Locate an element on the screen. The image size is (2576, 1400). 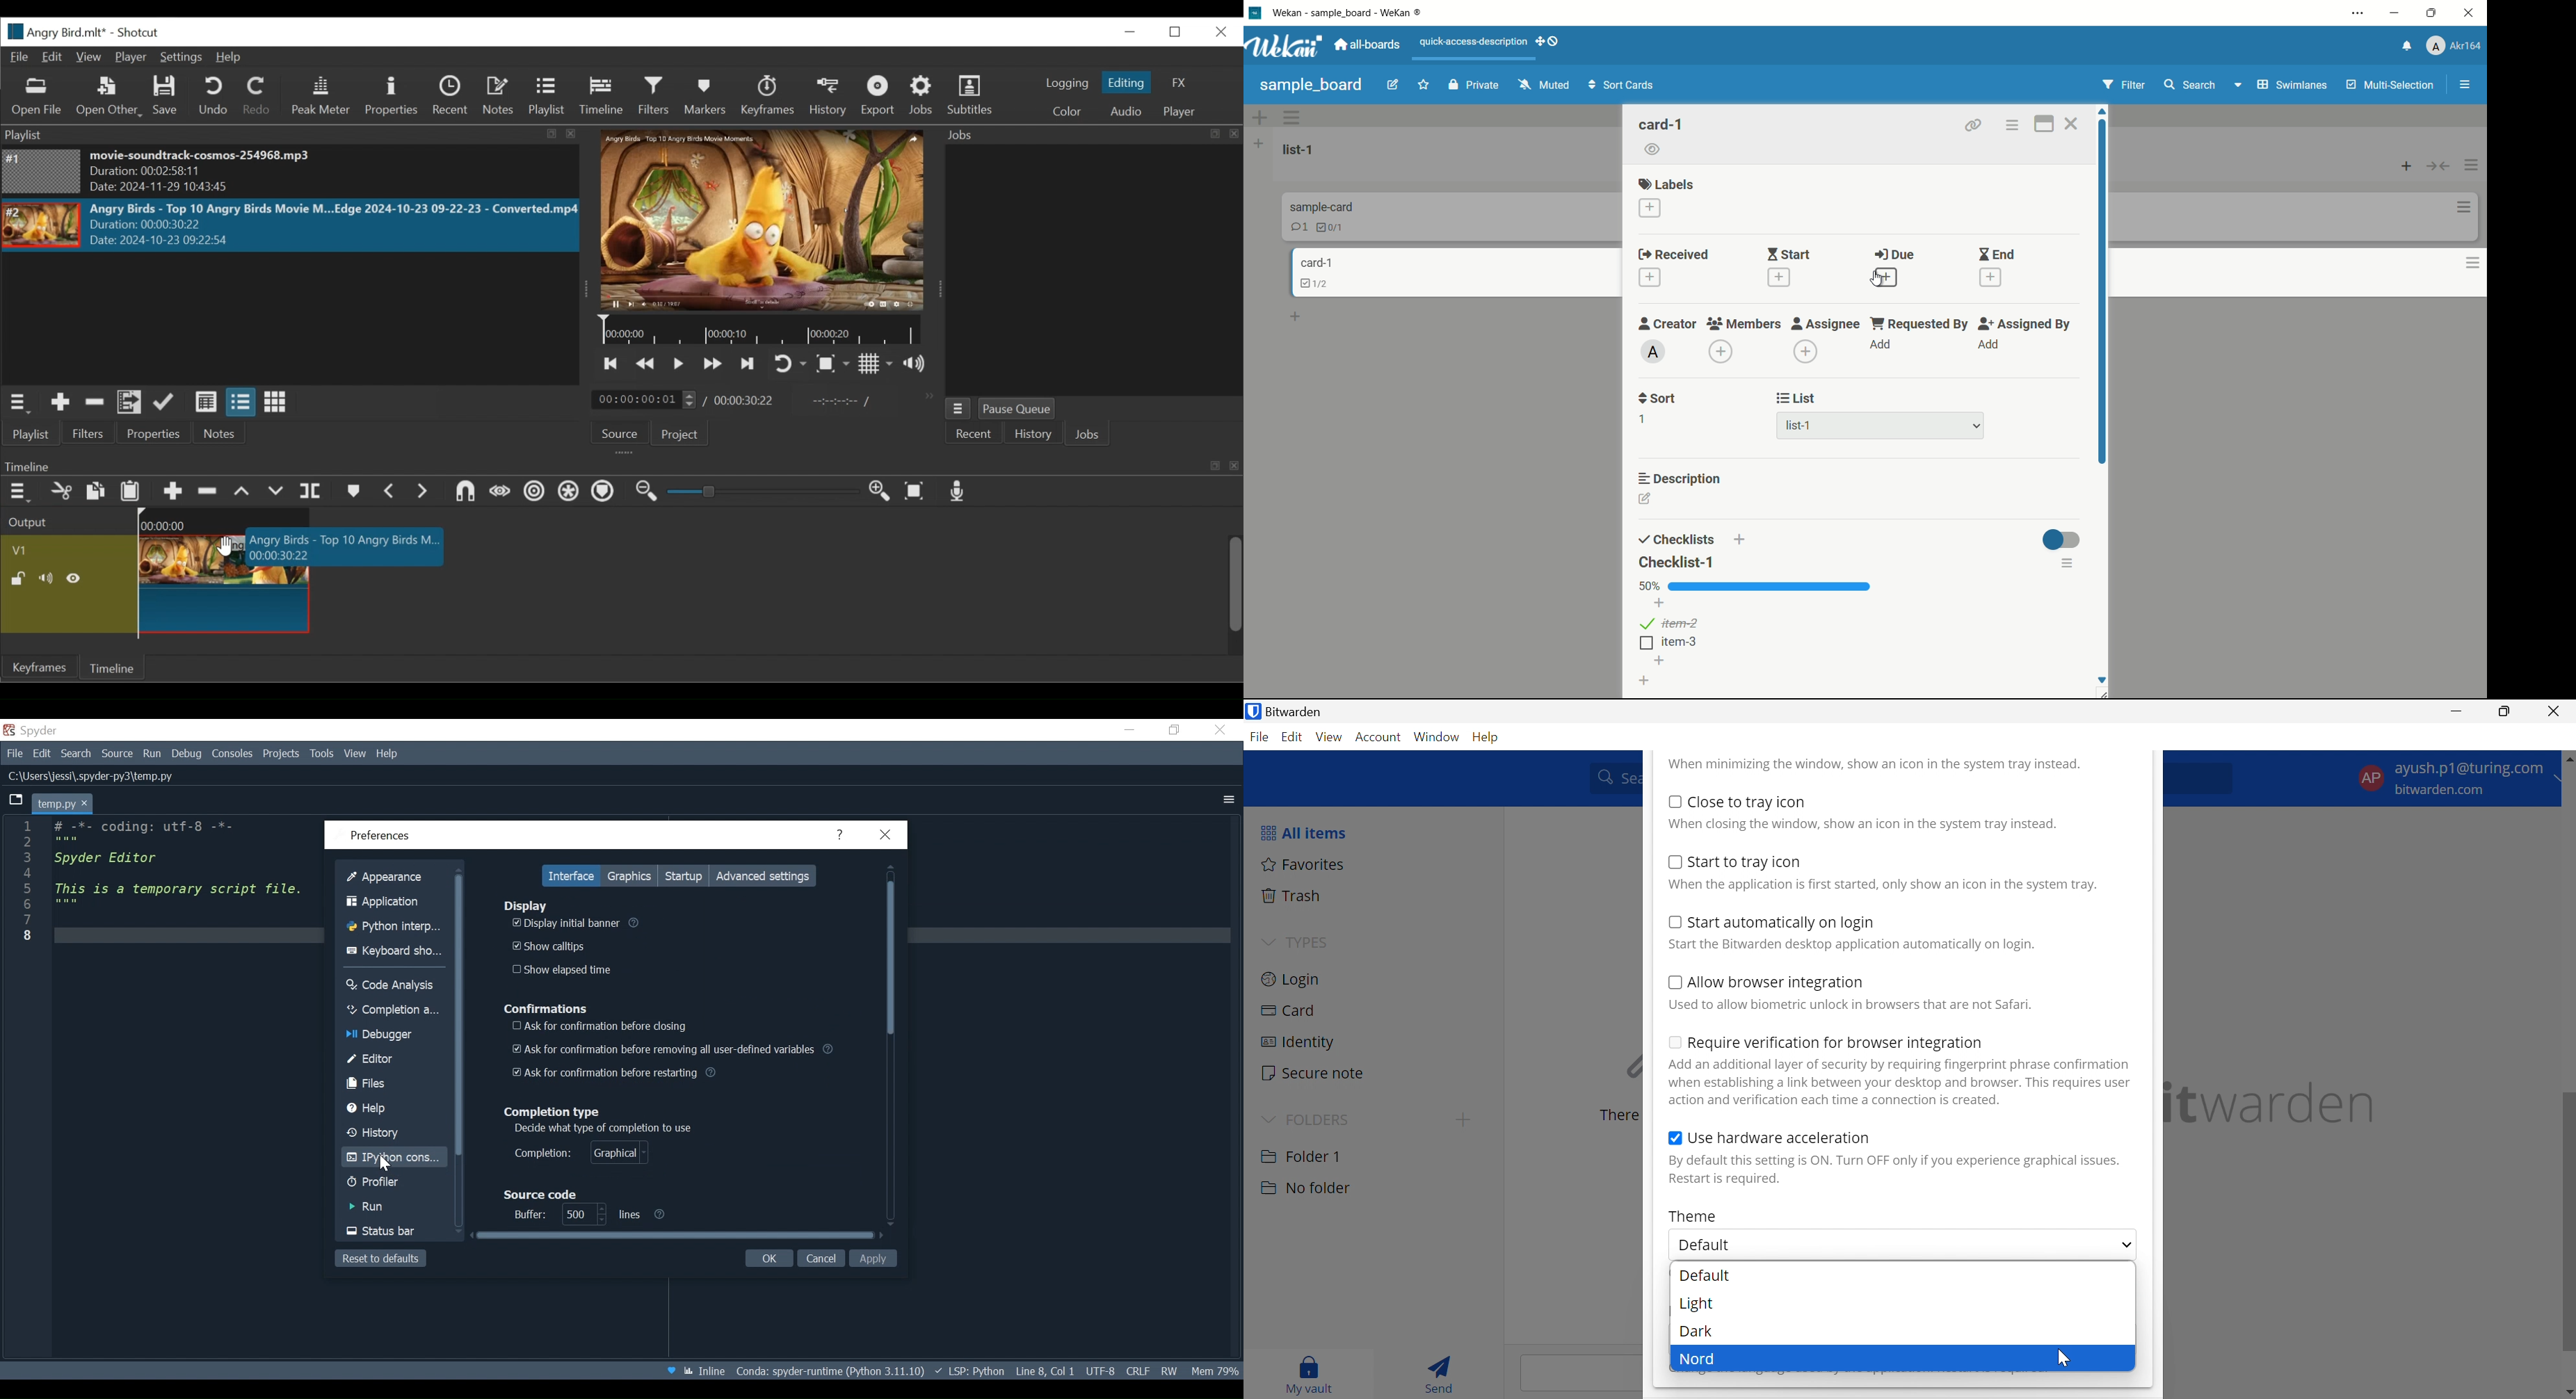
AP is located at coordinates (2370, 777).